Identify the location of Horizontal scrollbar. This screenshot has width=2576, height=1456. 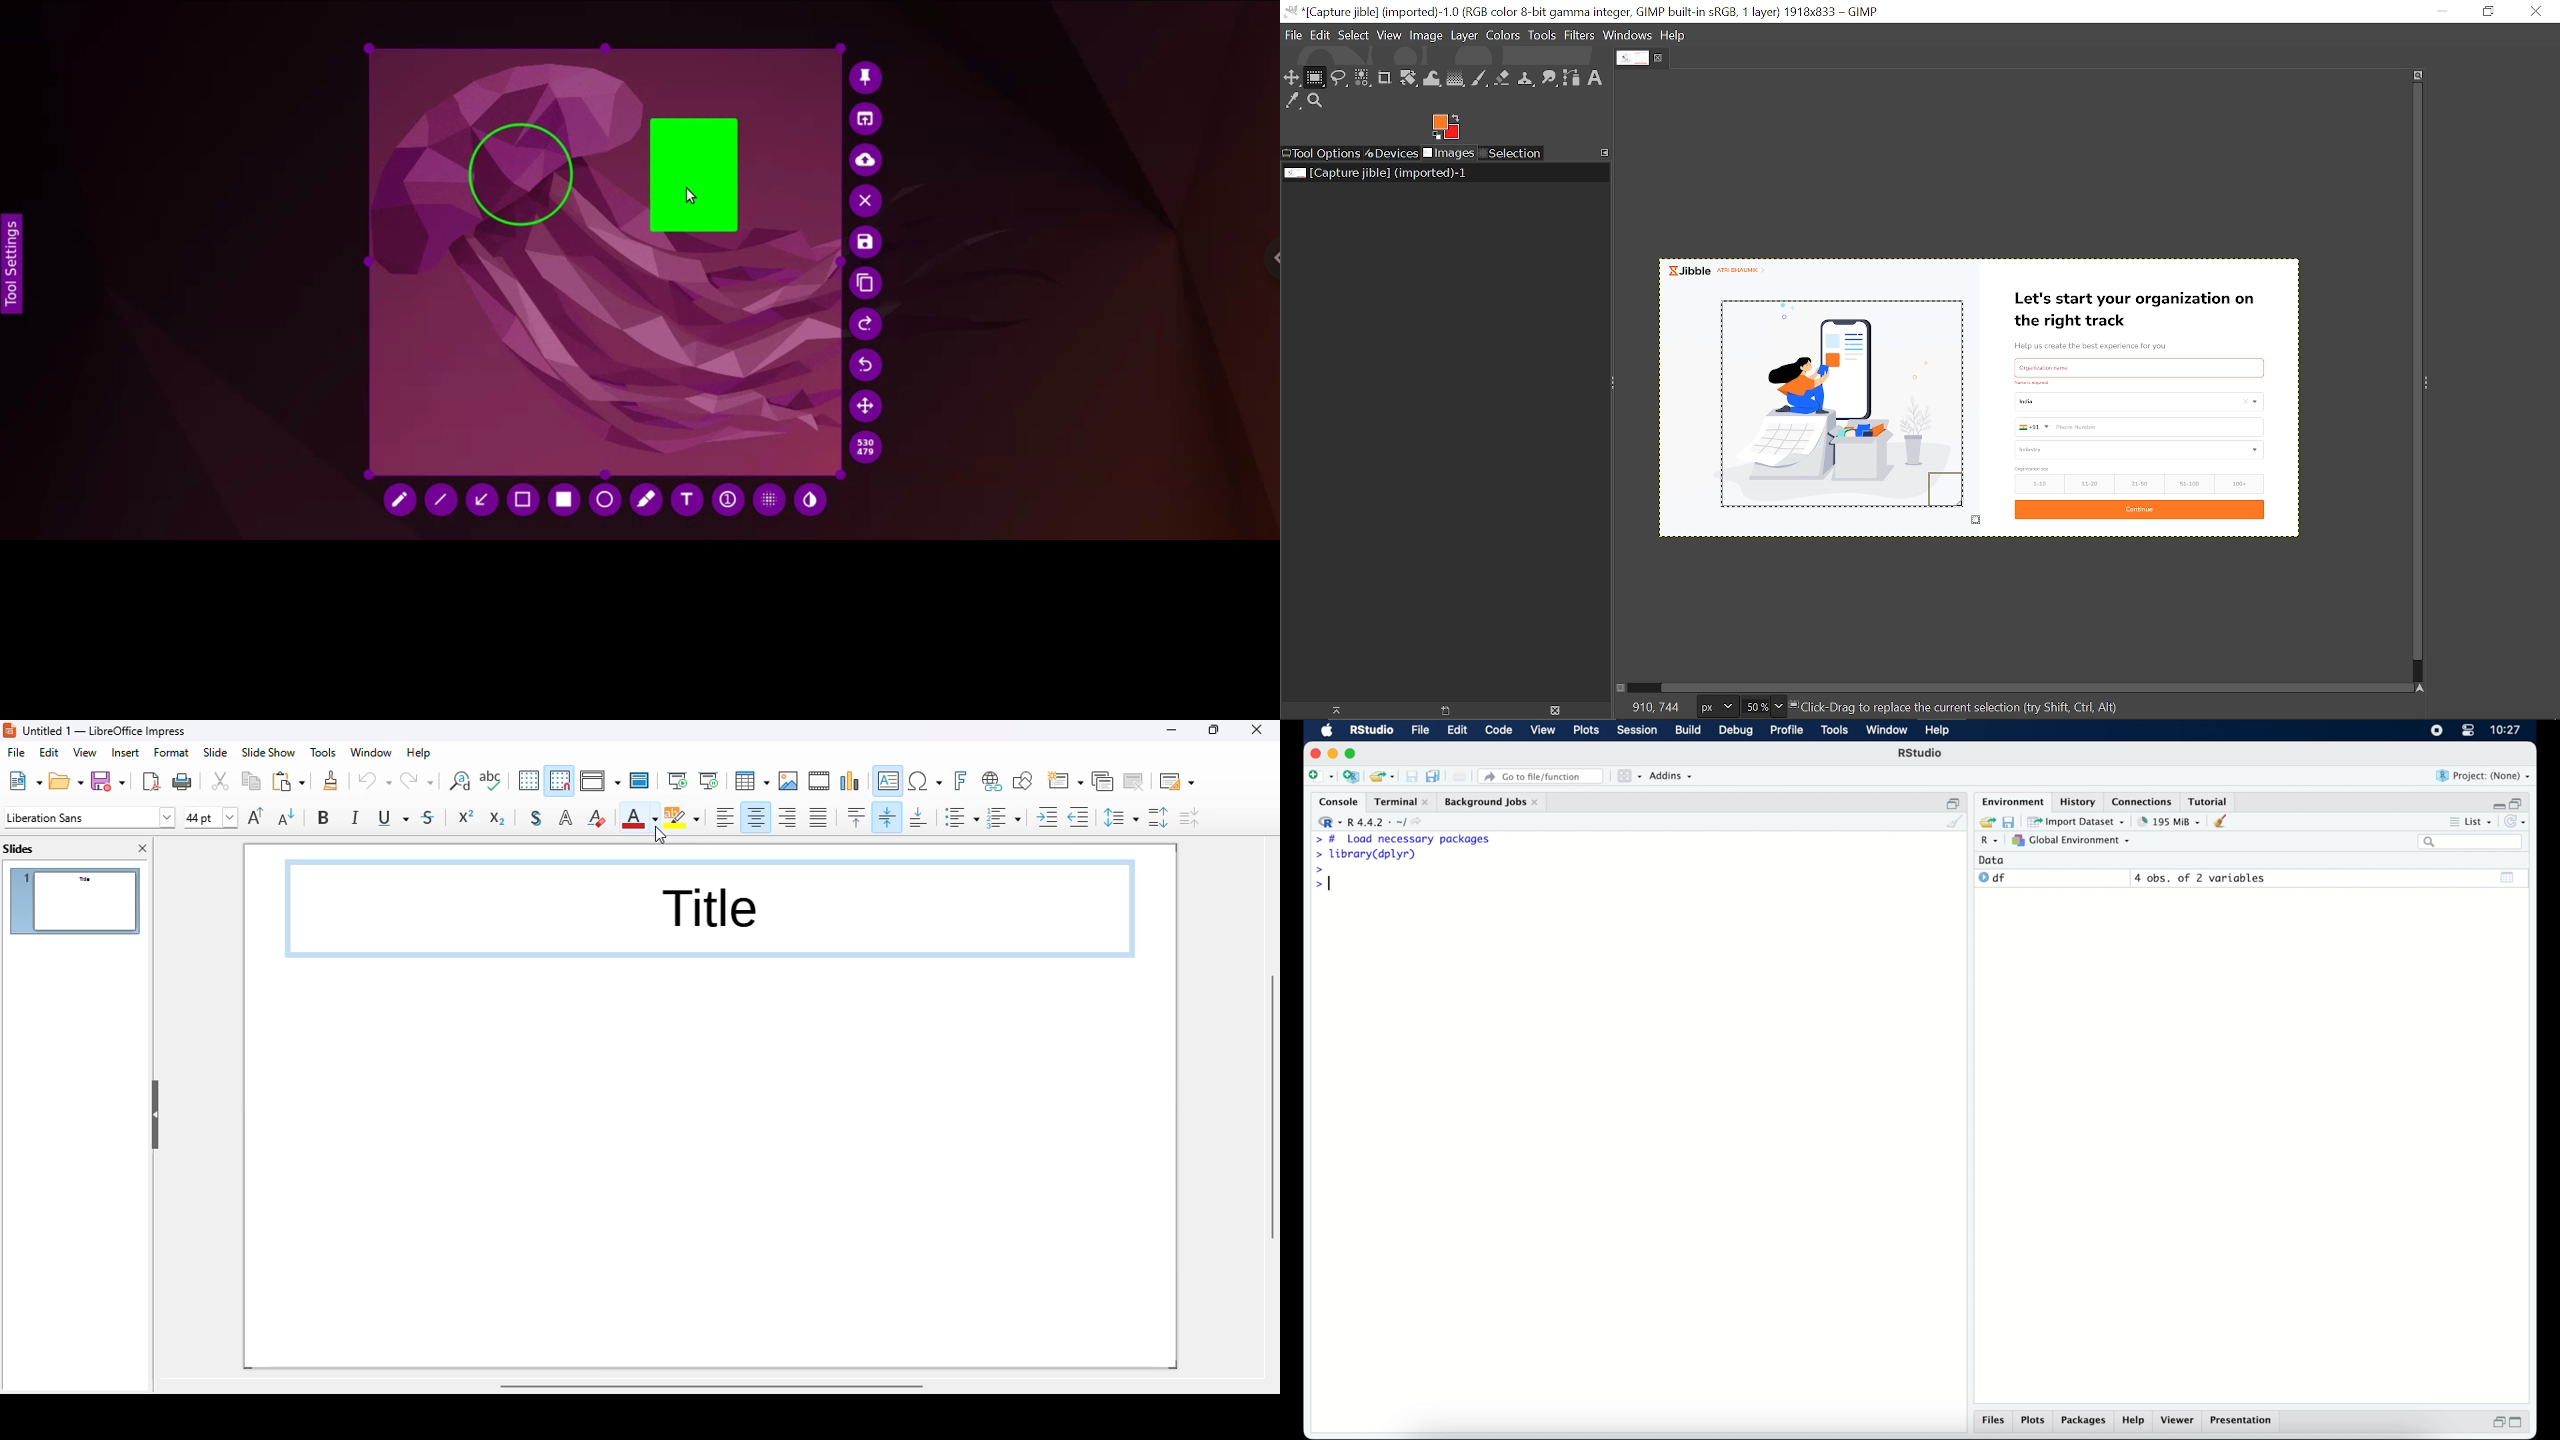
(2025, 686).